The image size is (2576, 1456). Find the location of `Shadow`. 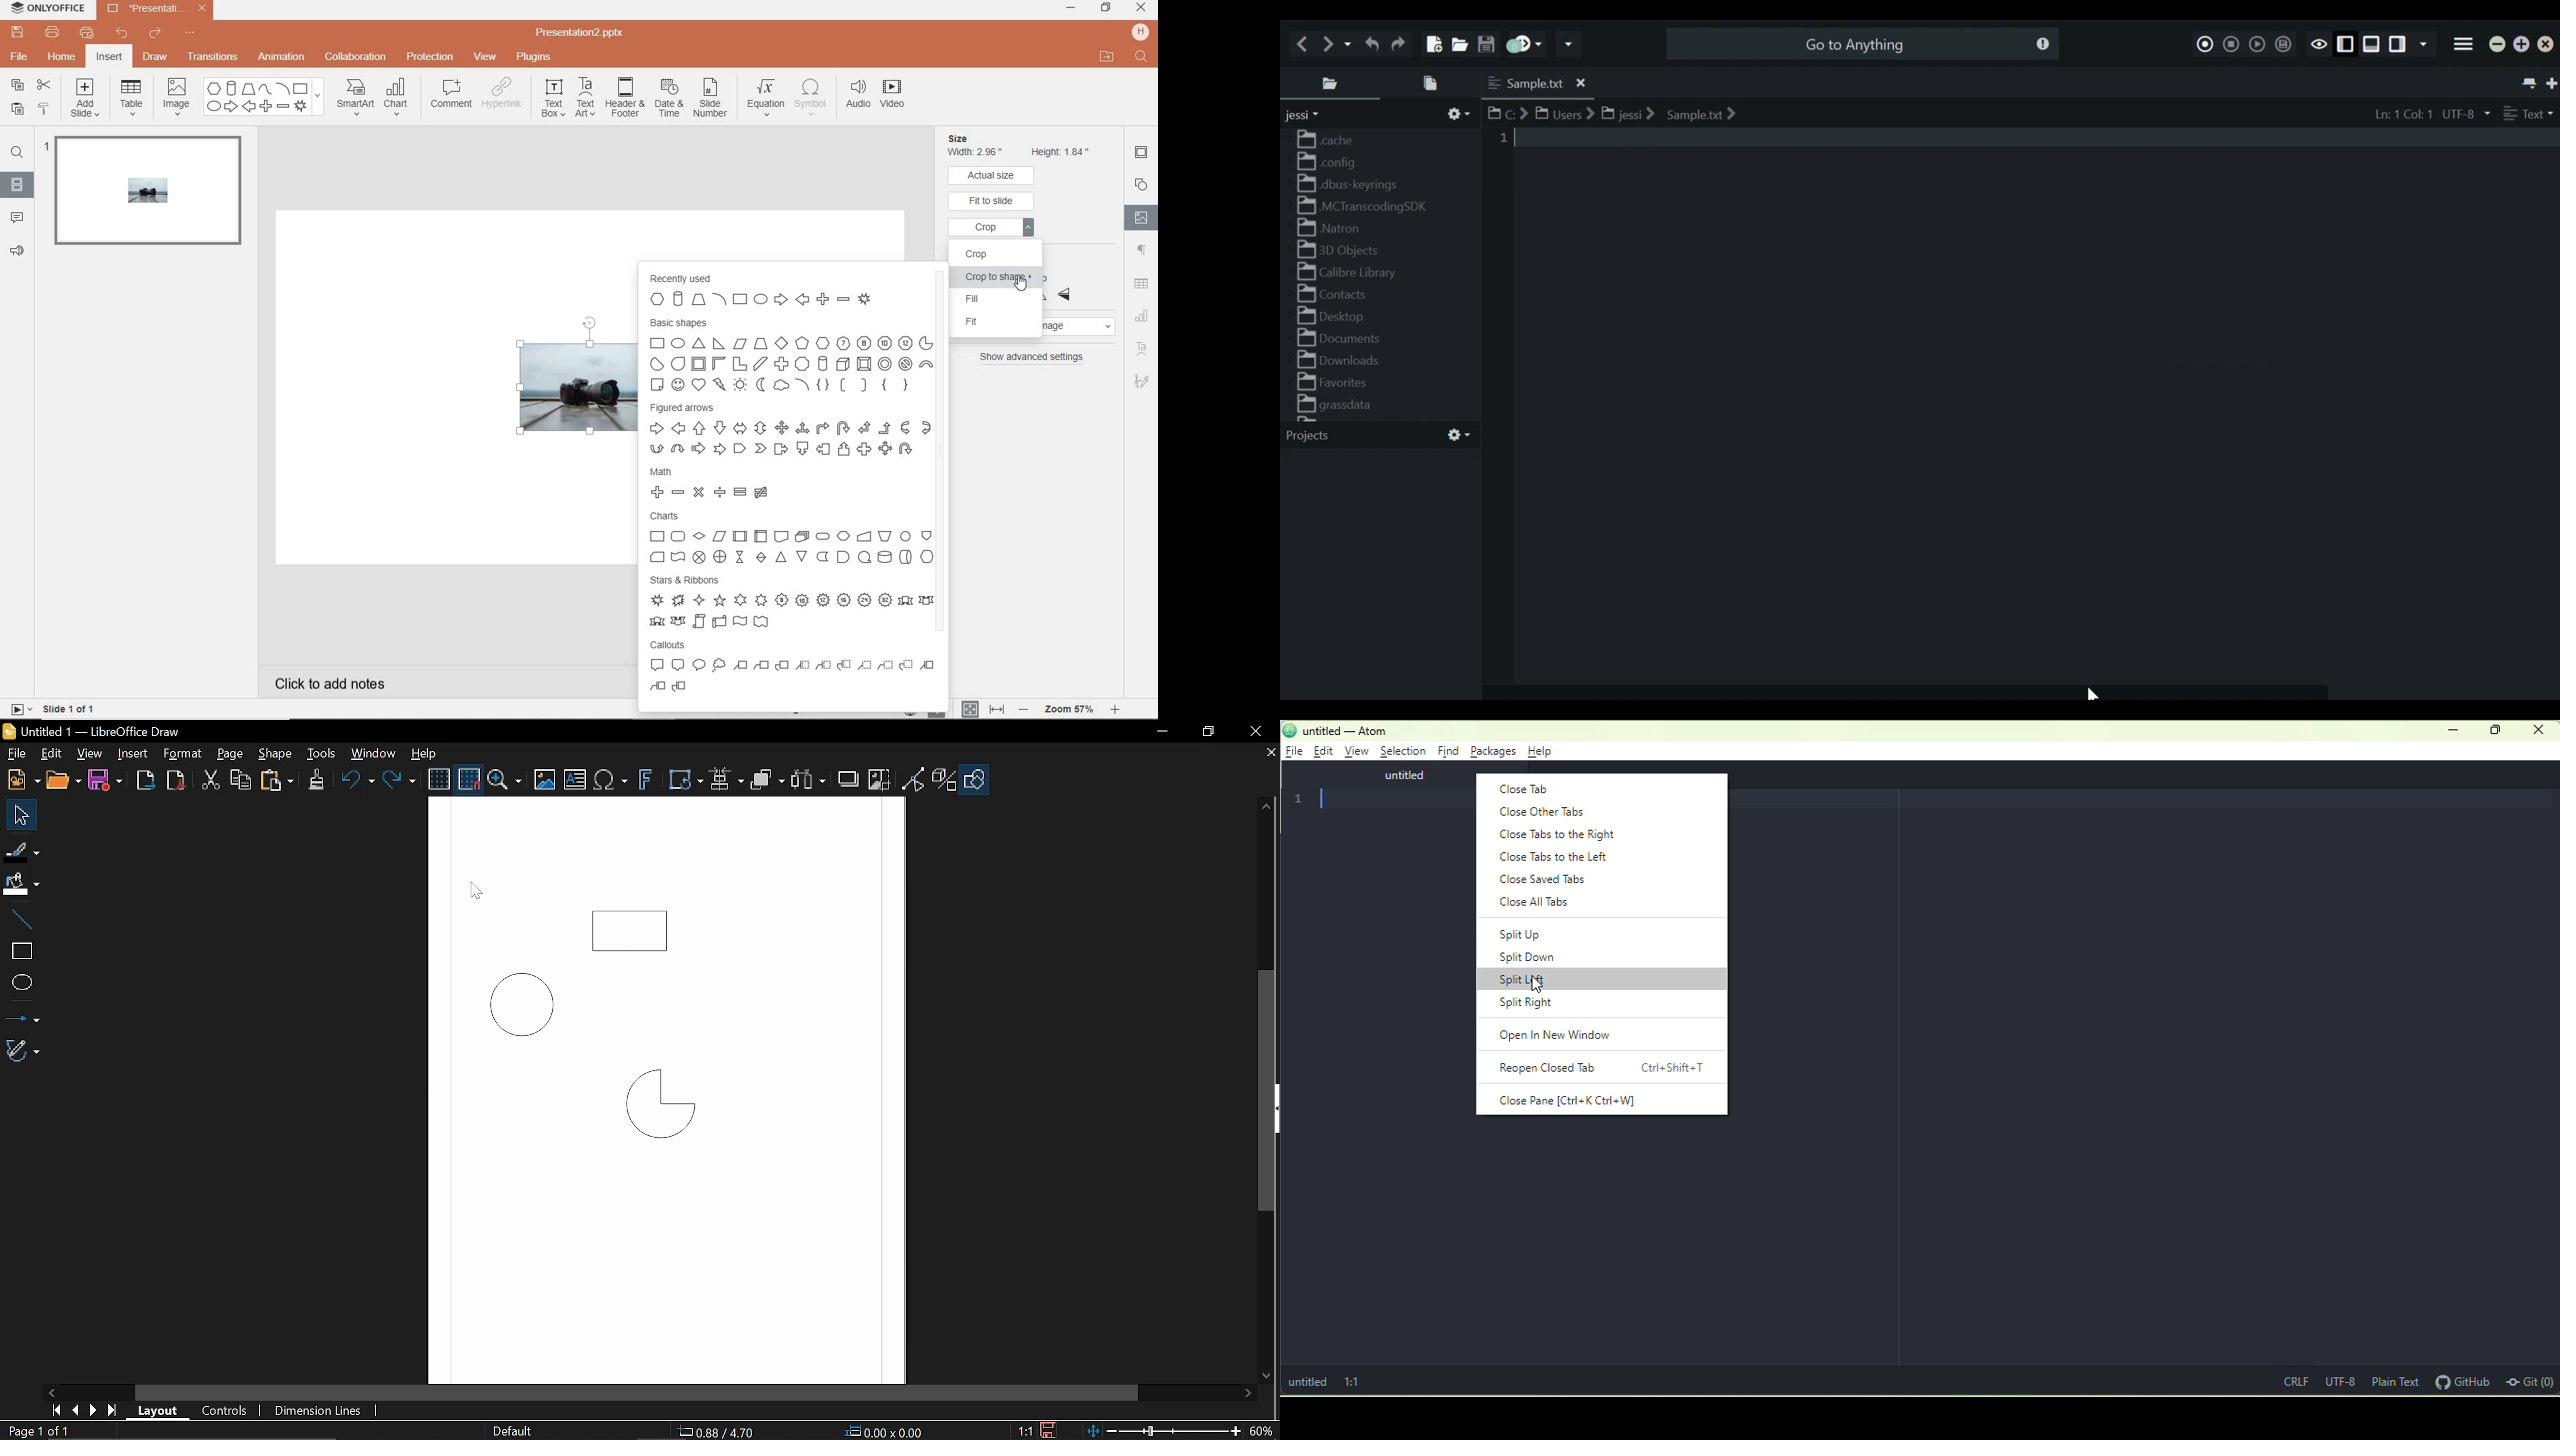

Shadow is located at coordinates (849, 779).